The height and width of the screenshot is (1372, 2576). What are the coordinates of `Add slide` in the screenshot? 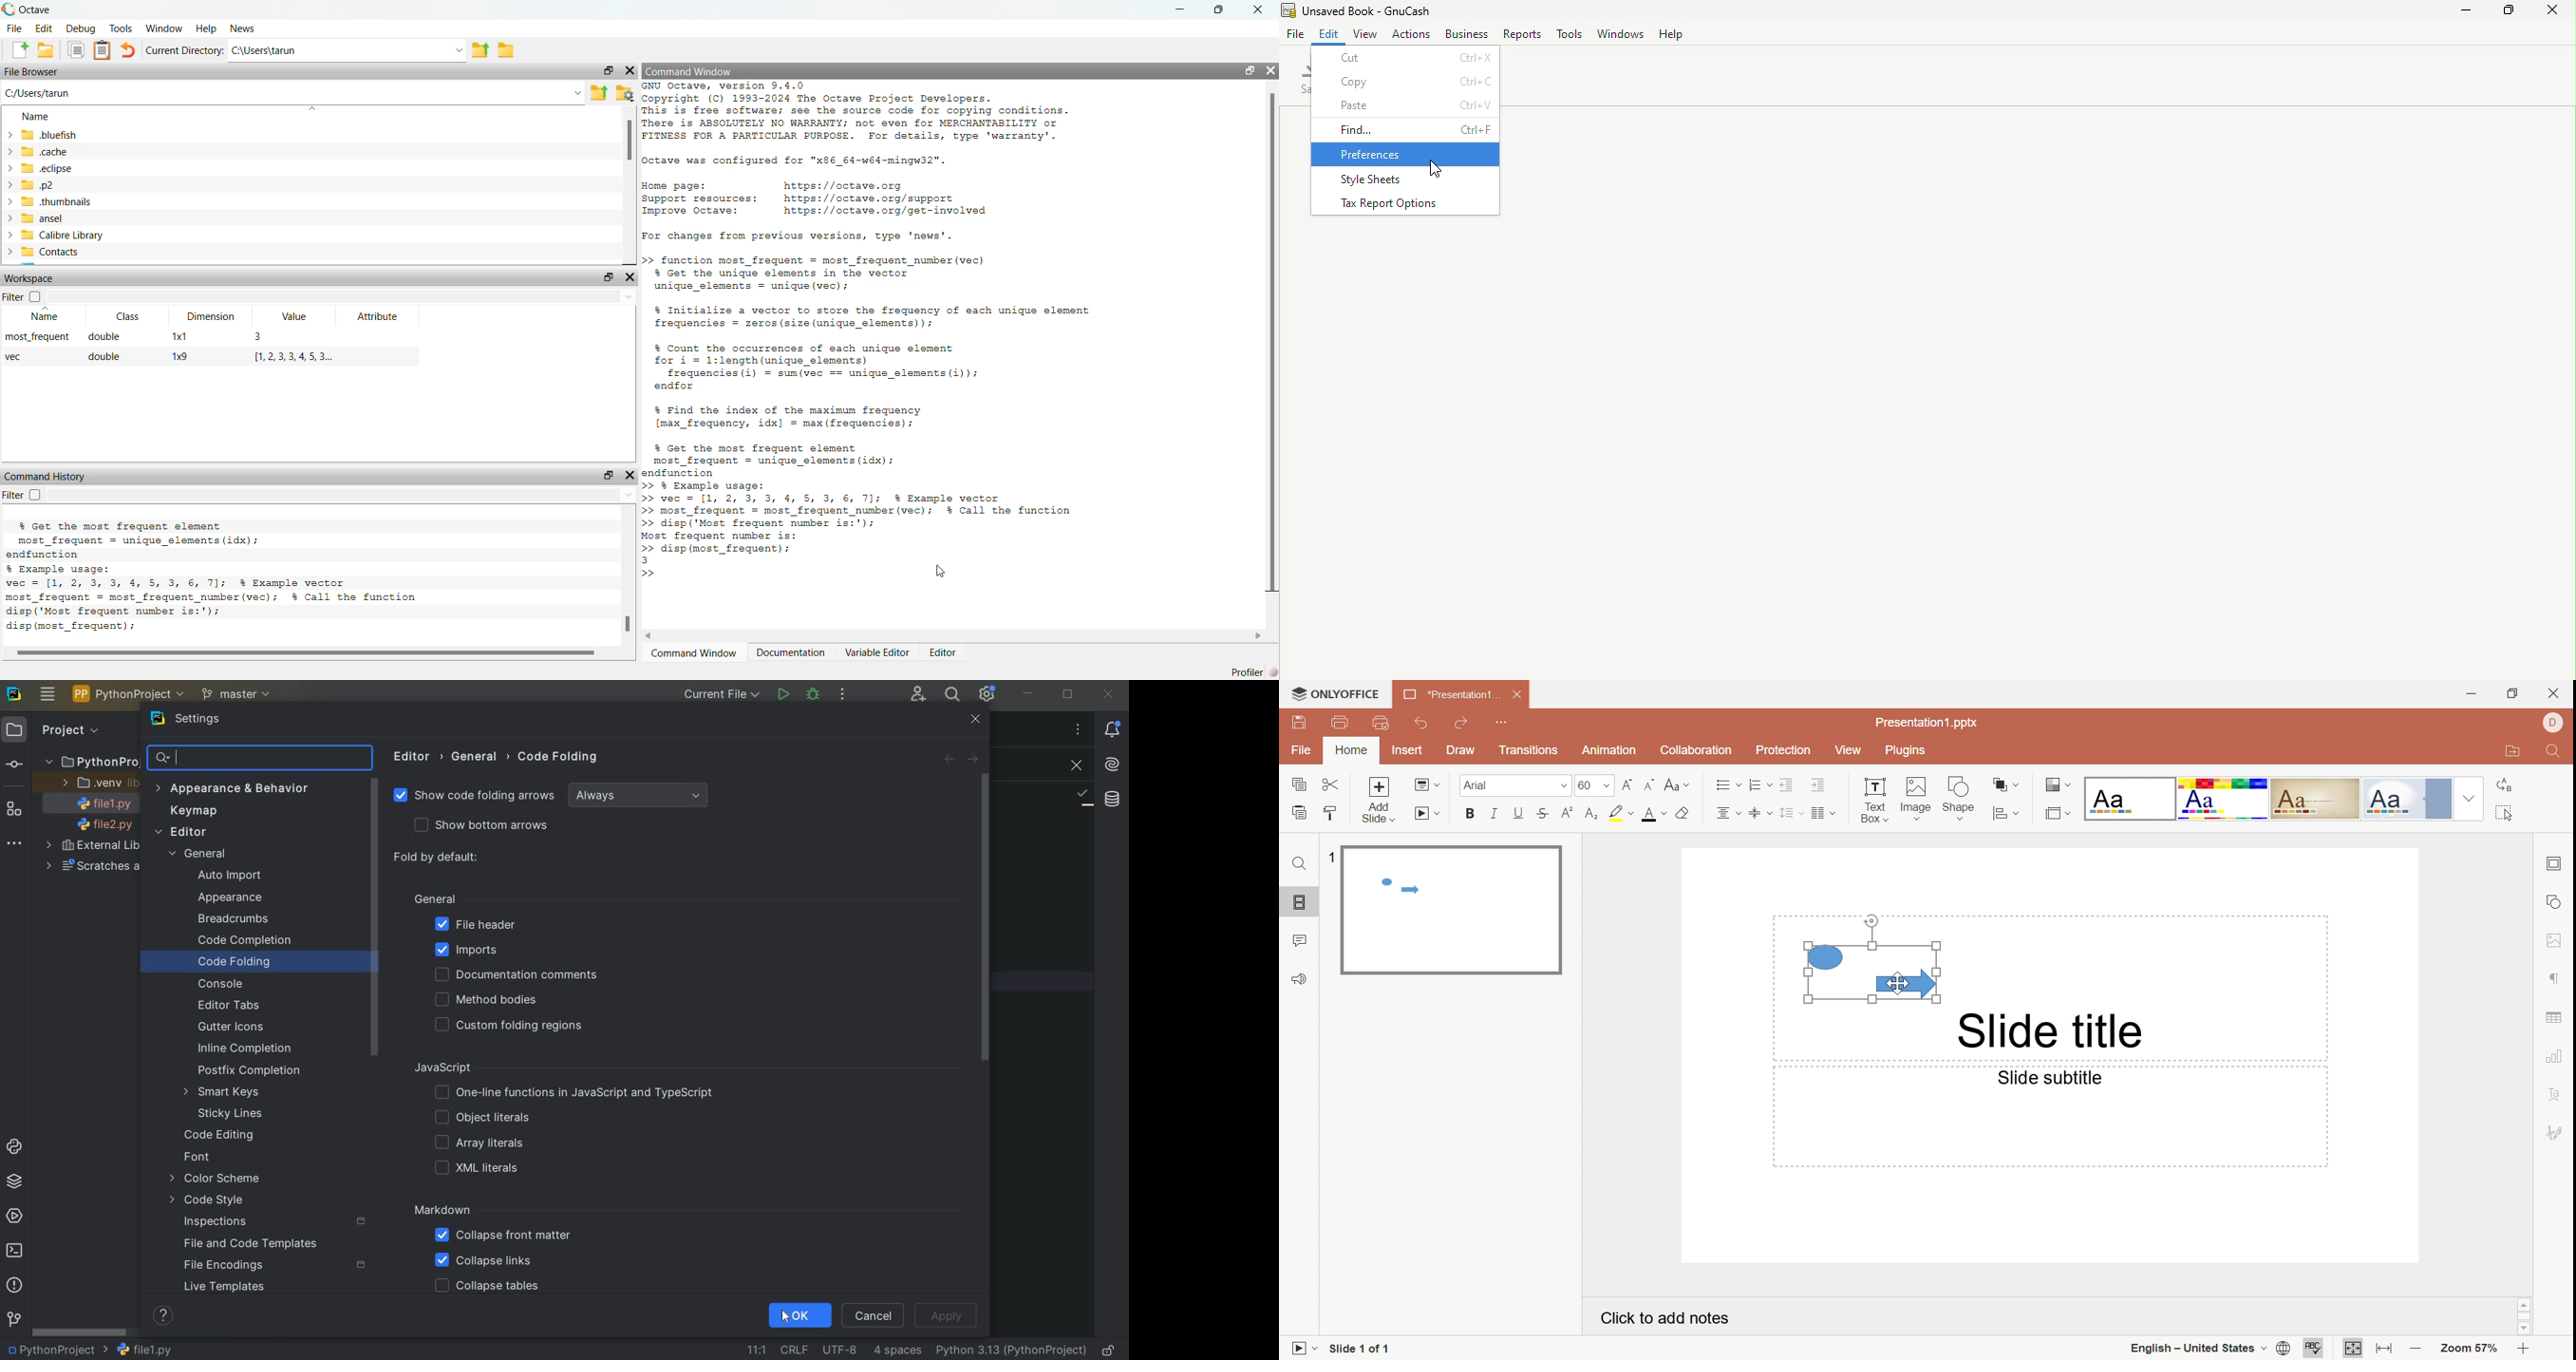 It's located at (1377, 801).